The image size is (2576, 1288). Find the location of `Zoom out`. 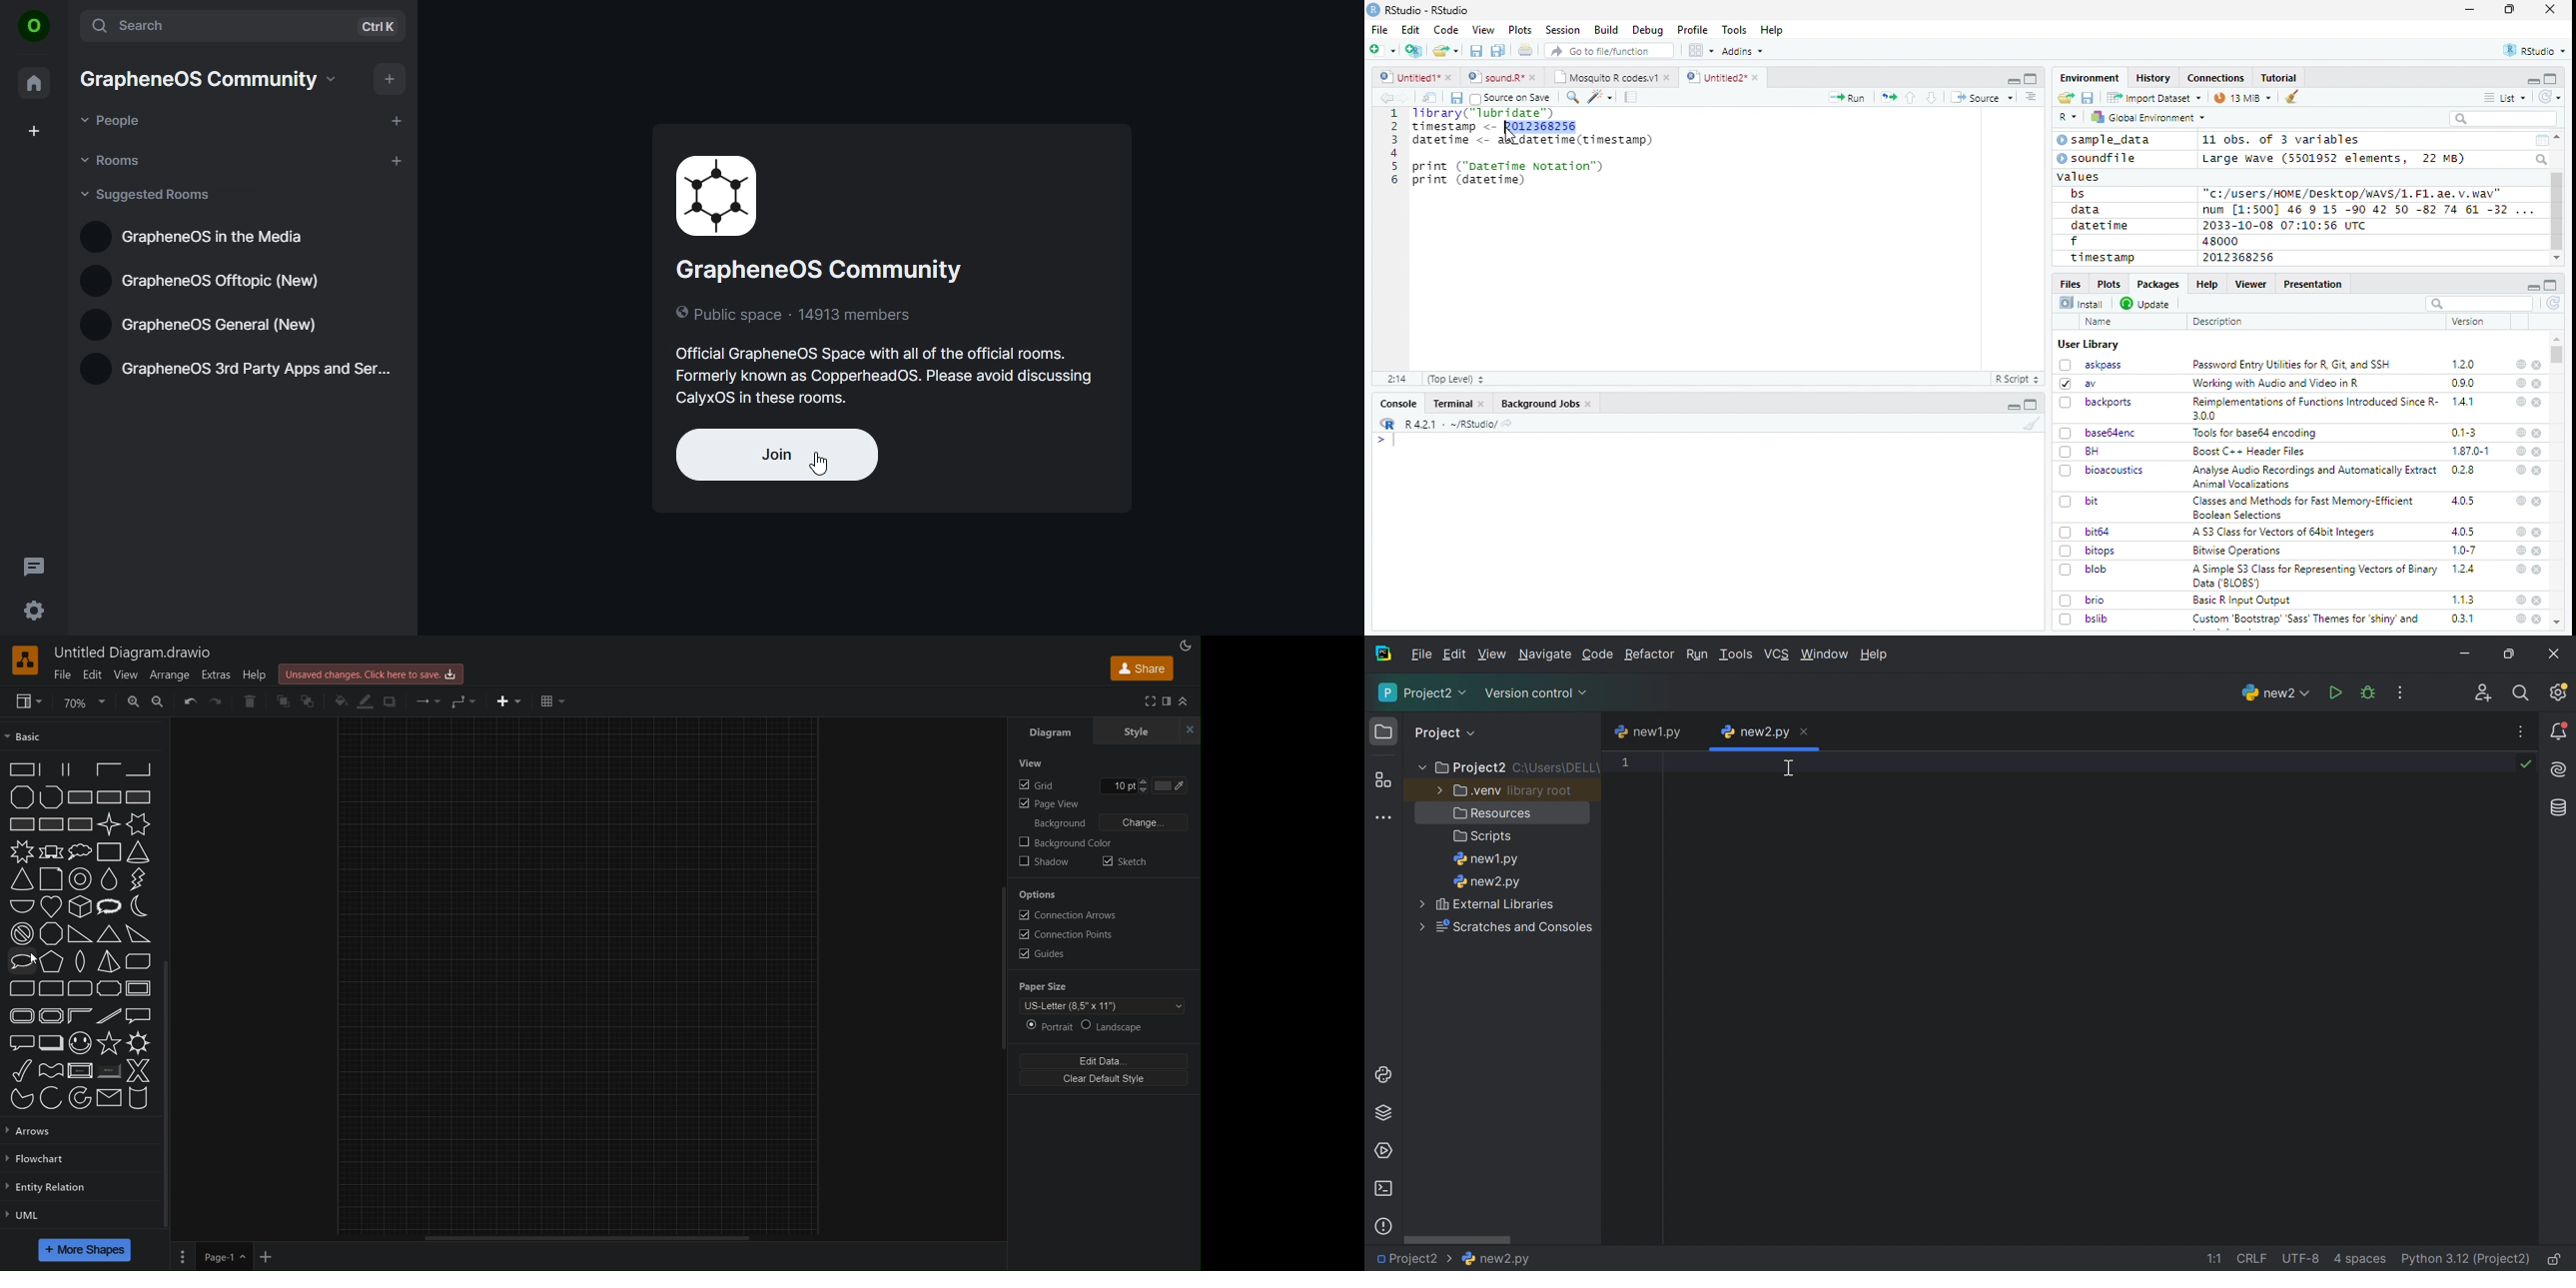

Zoom out is located at coordinates (158, 704).